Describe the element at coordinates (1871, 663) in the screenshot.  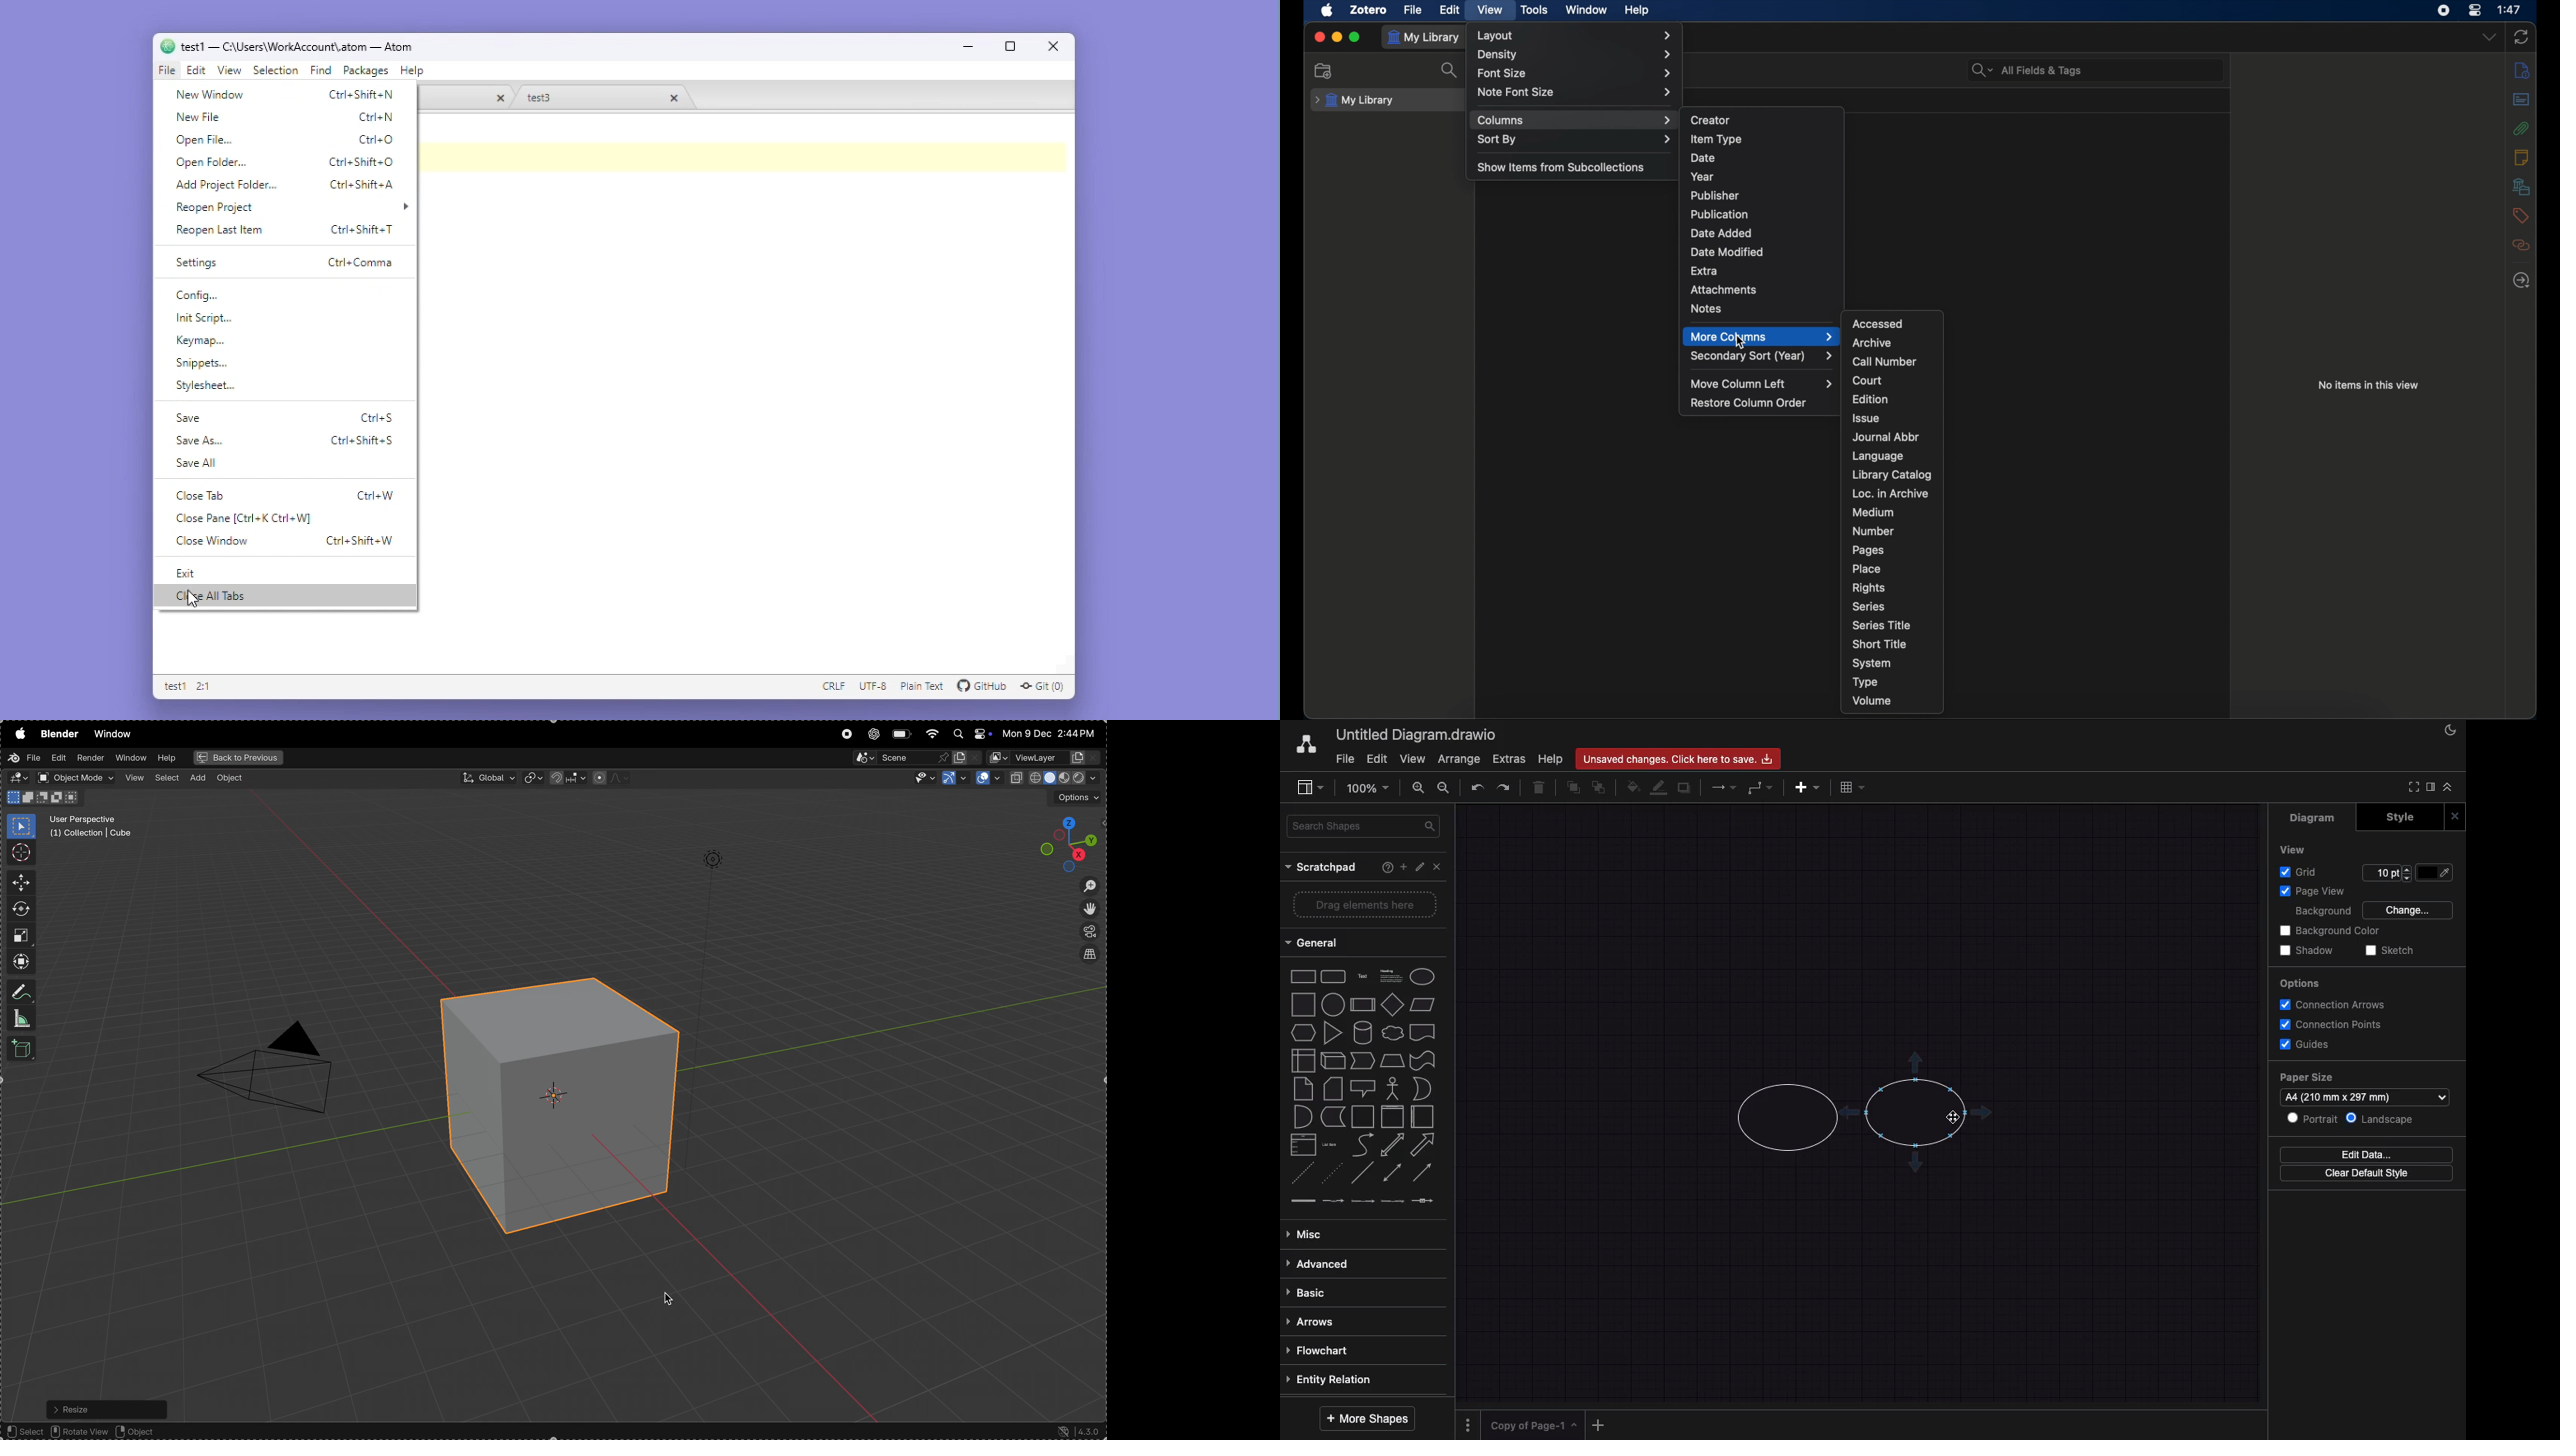
I see `system` at that location.